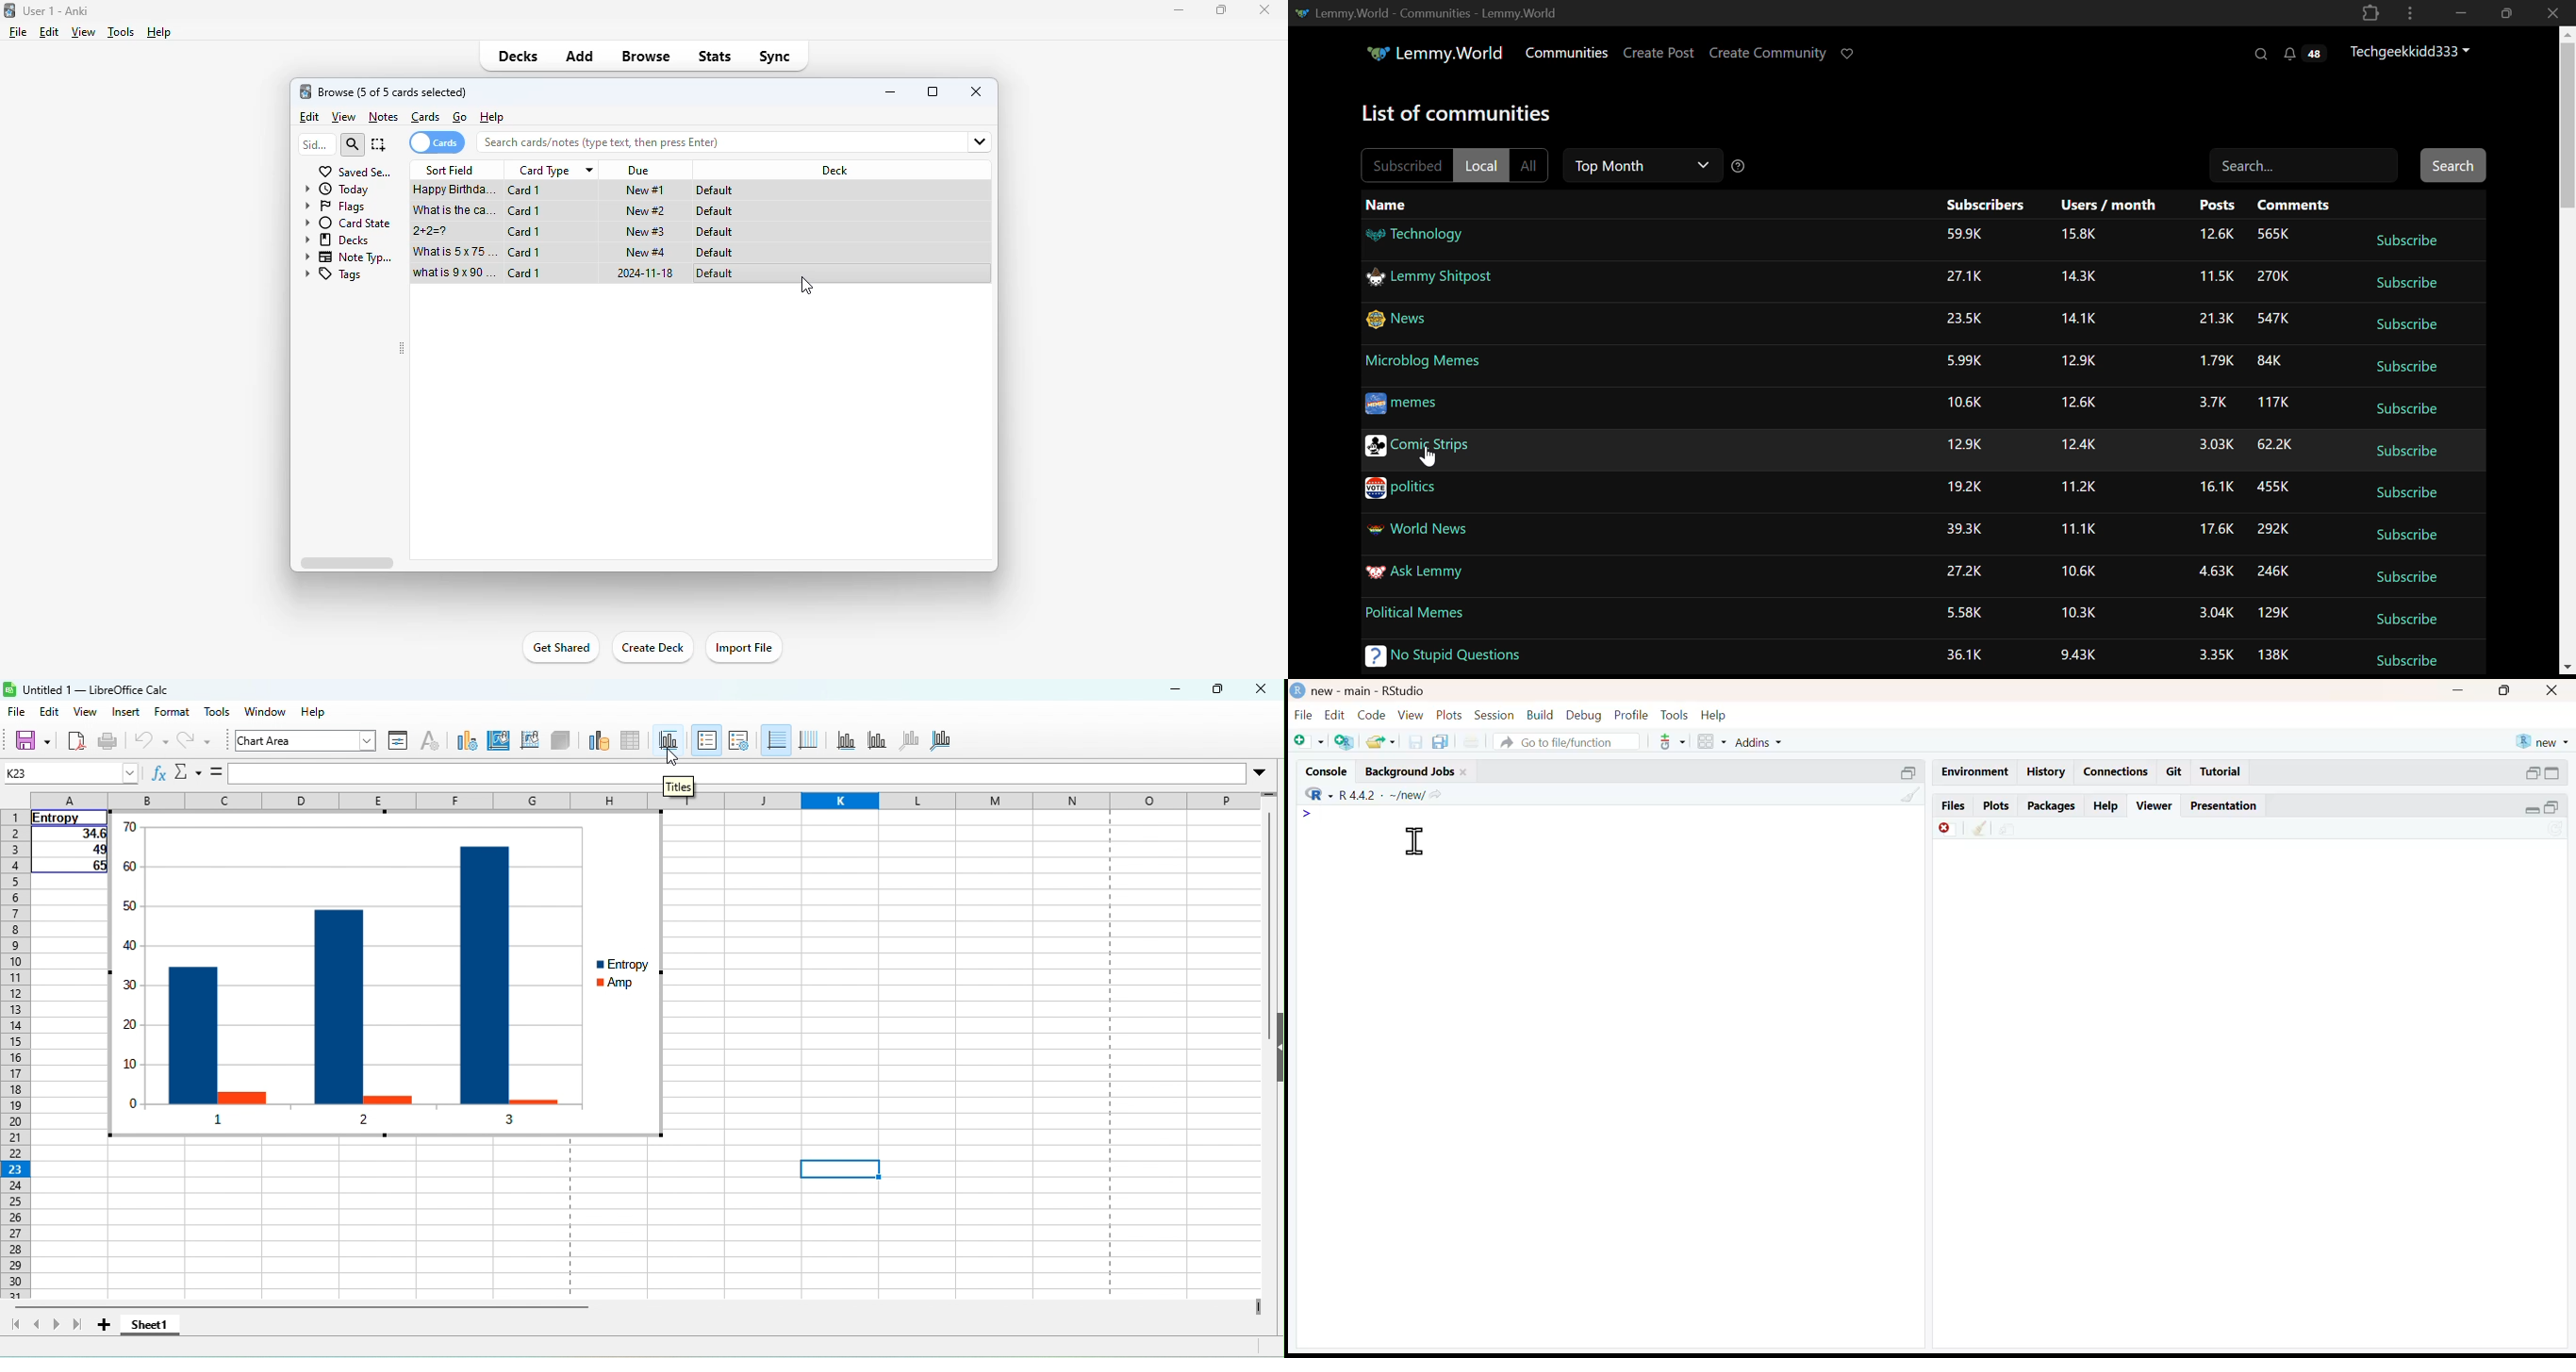 This screenshot has width=2576, height=1372. I want to click on 3.35K, so click(2216, 654).